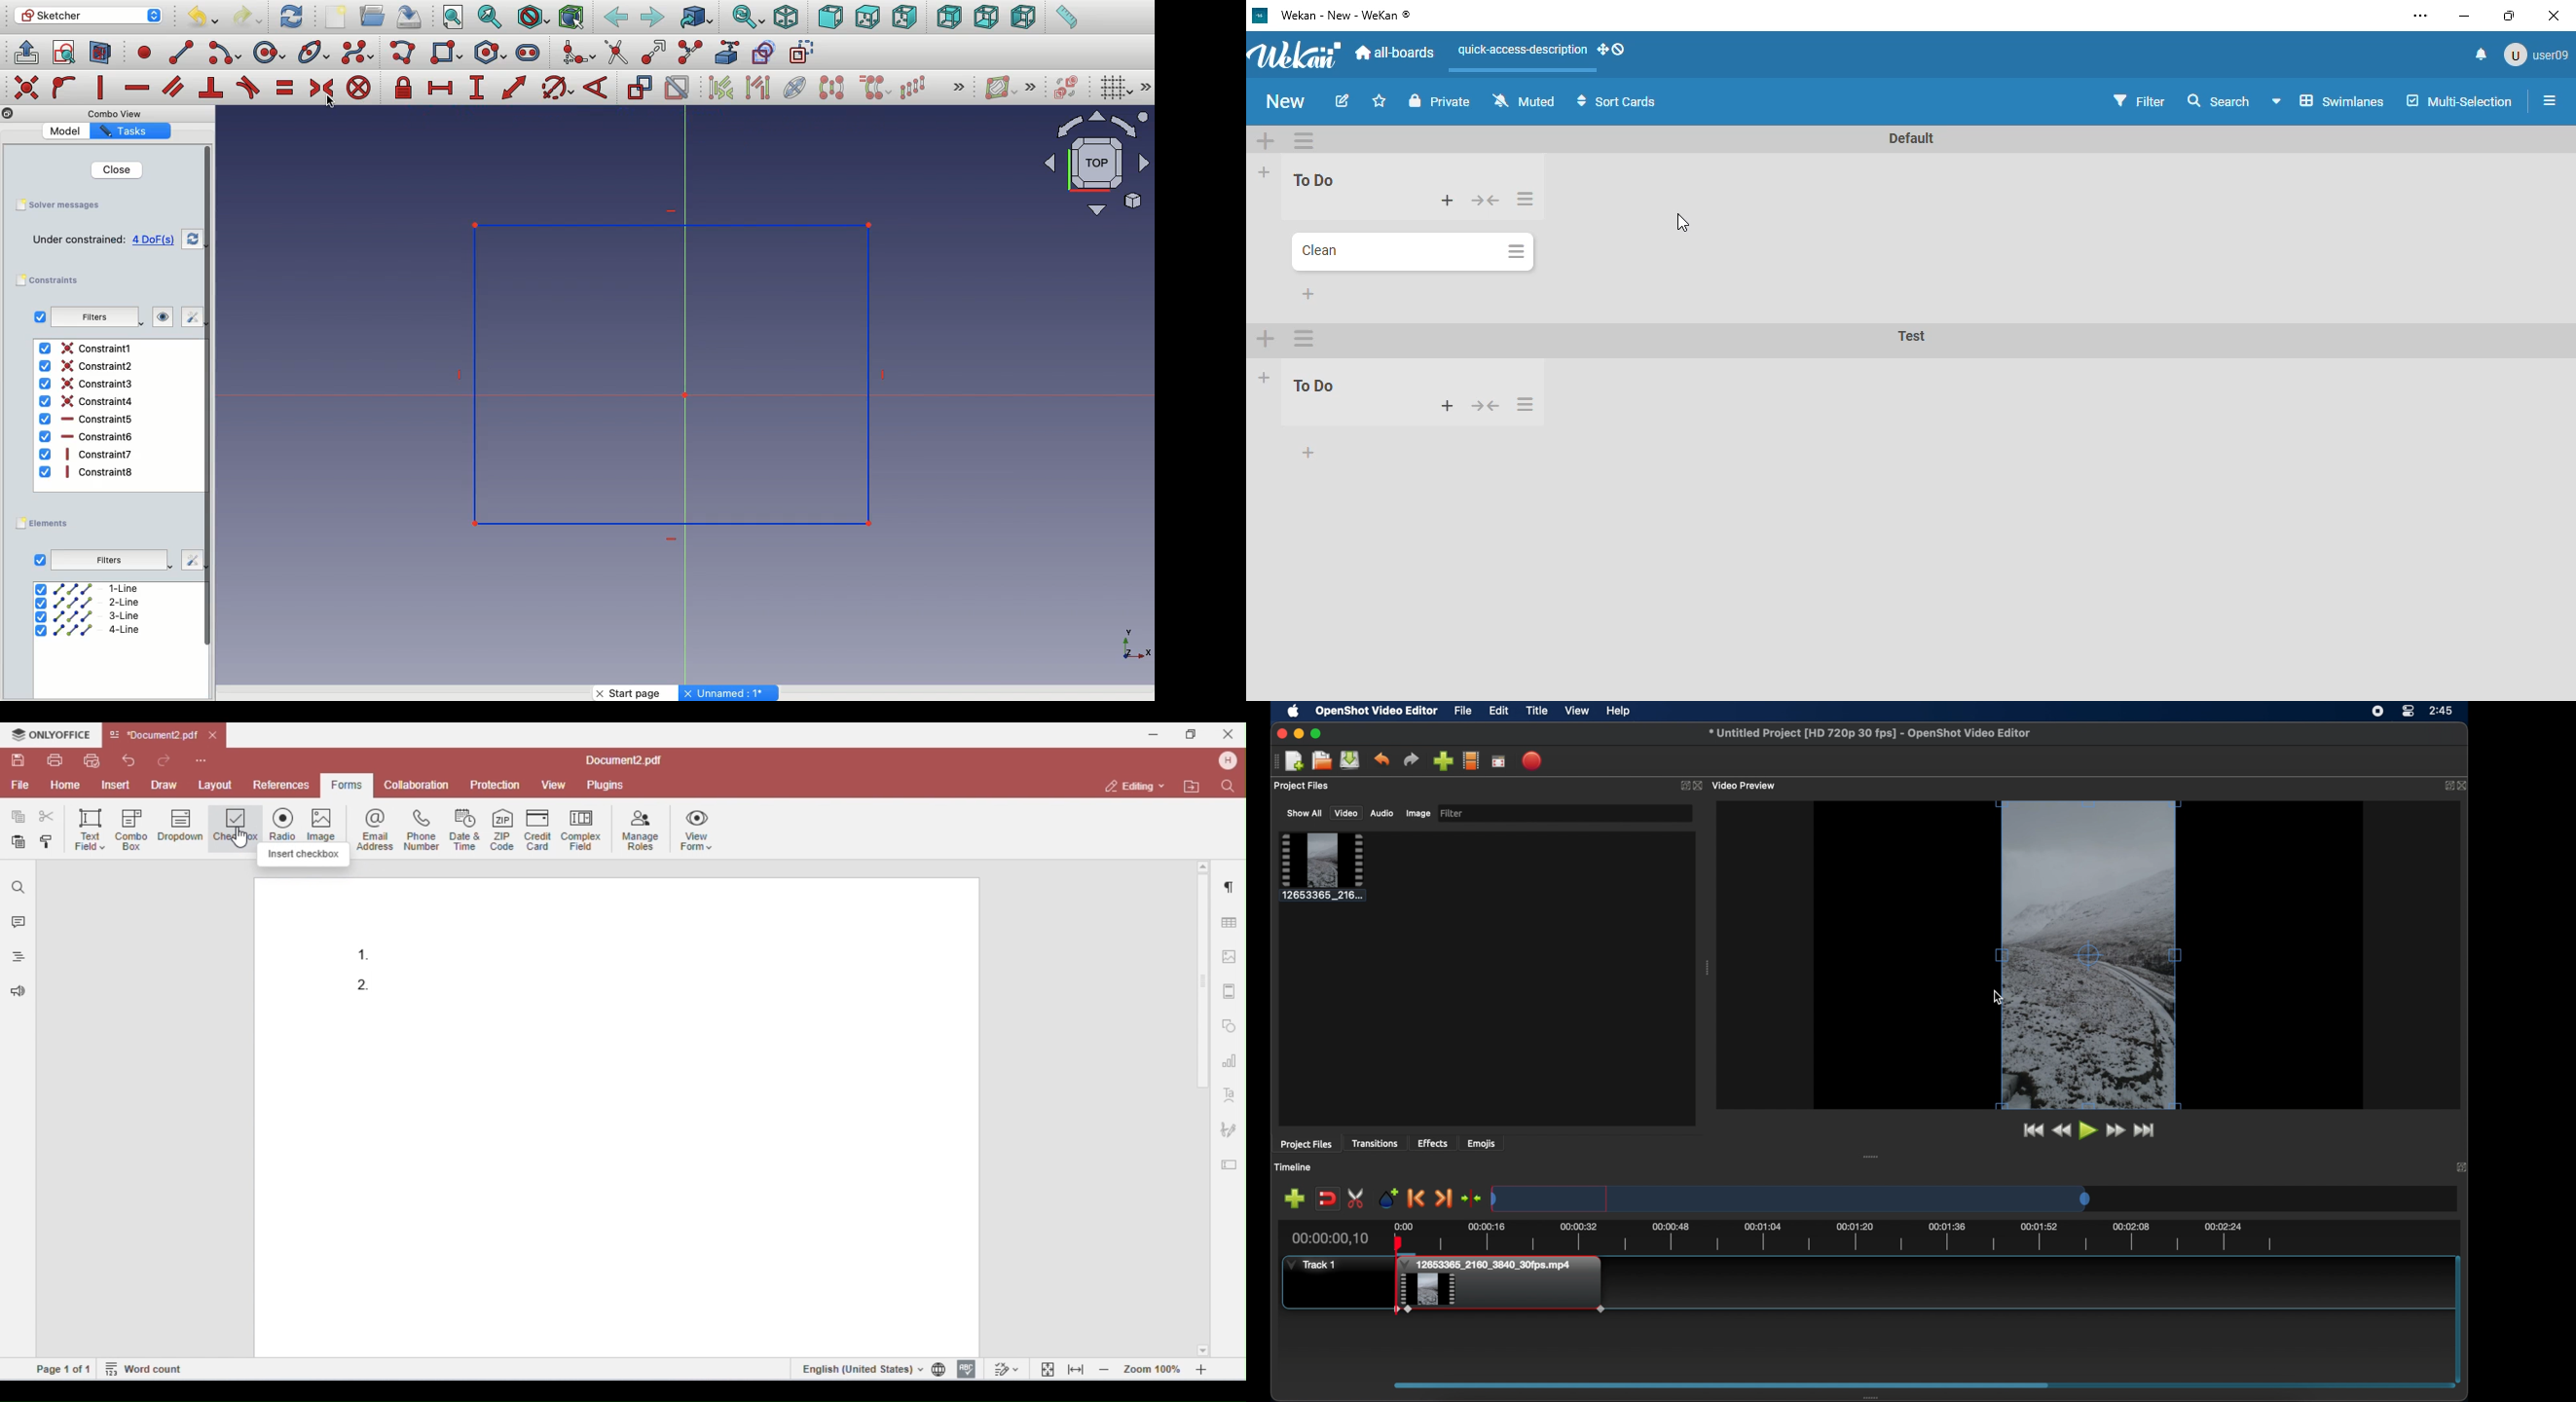  What do you see at coordinates (1351, 760) in the screenshot?
I see `save project` at bounding box center [1351, 760].